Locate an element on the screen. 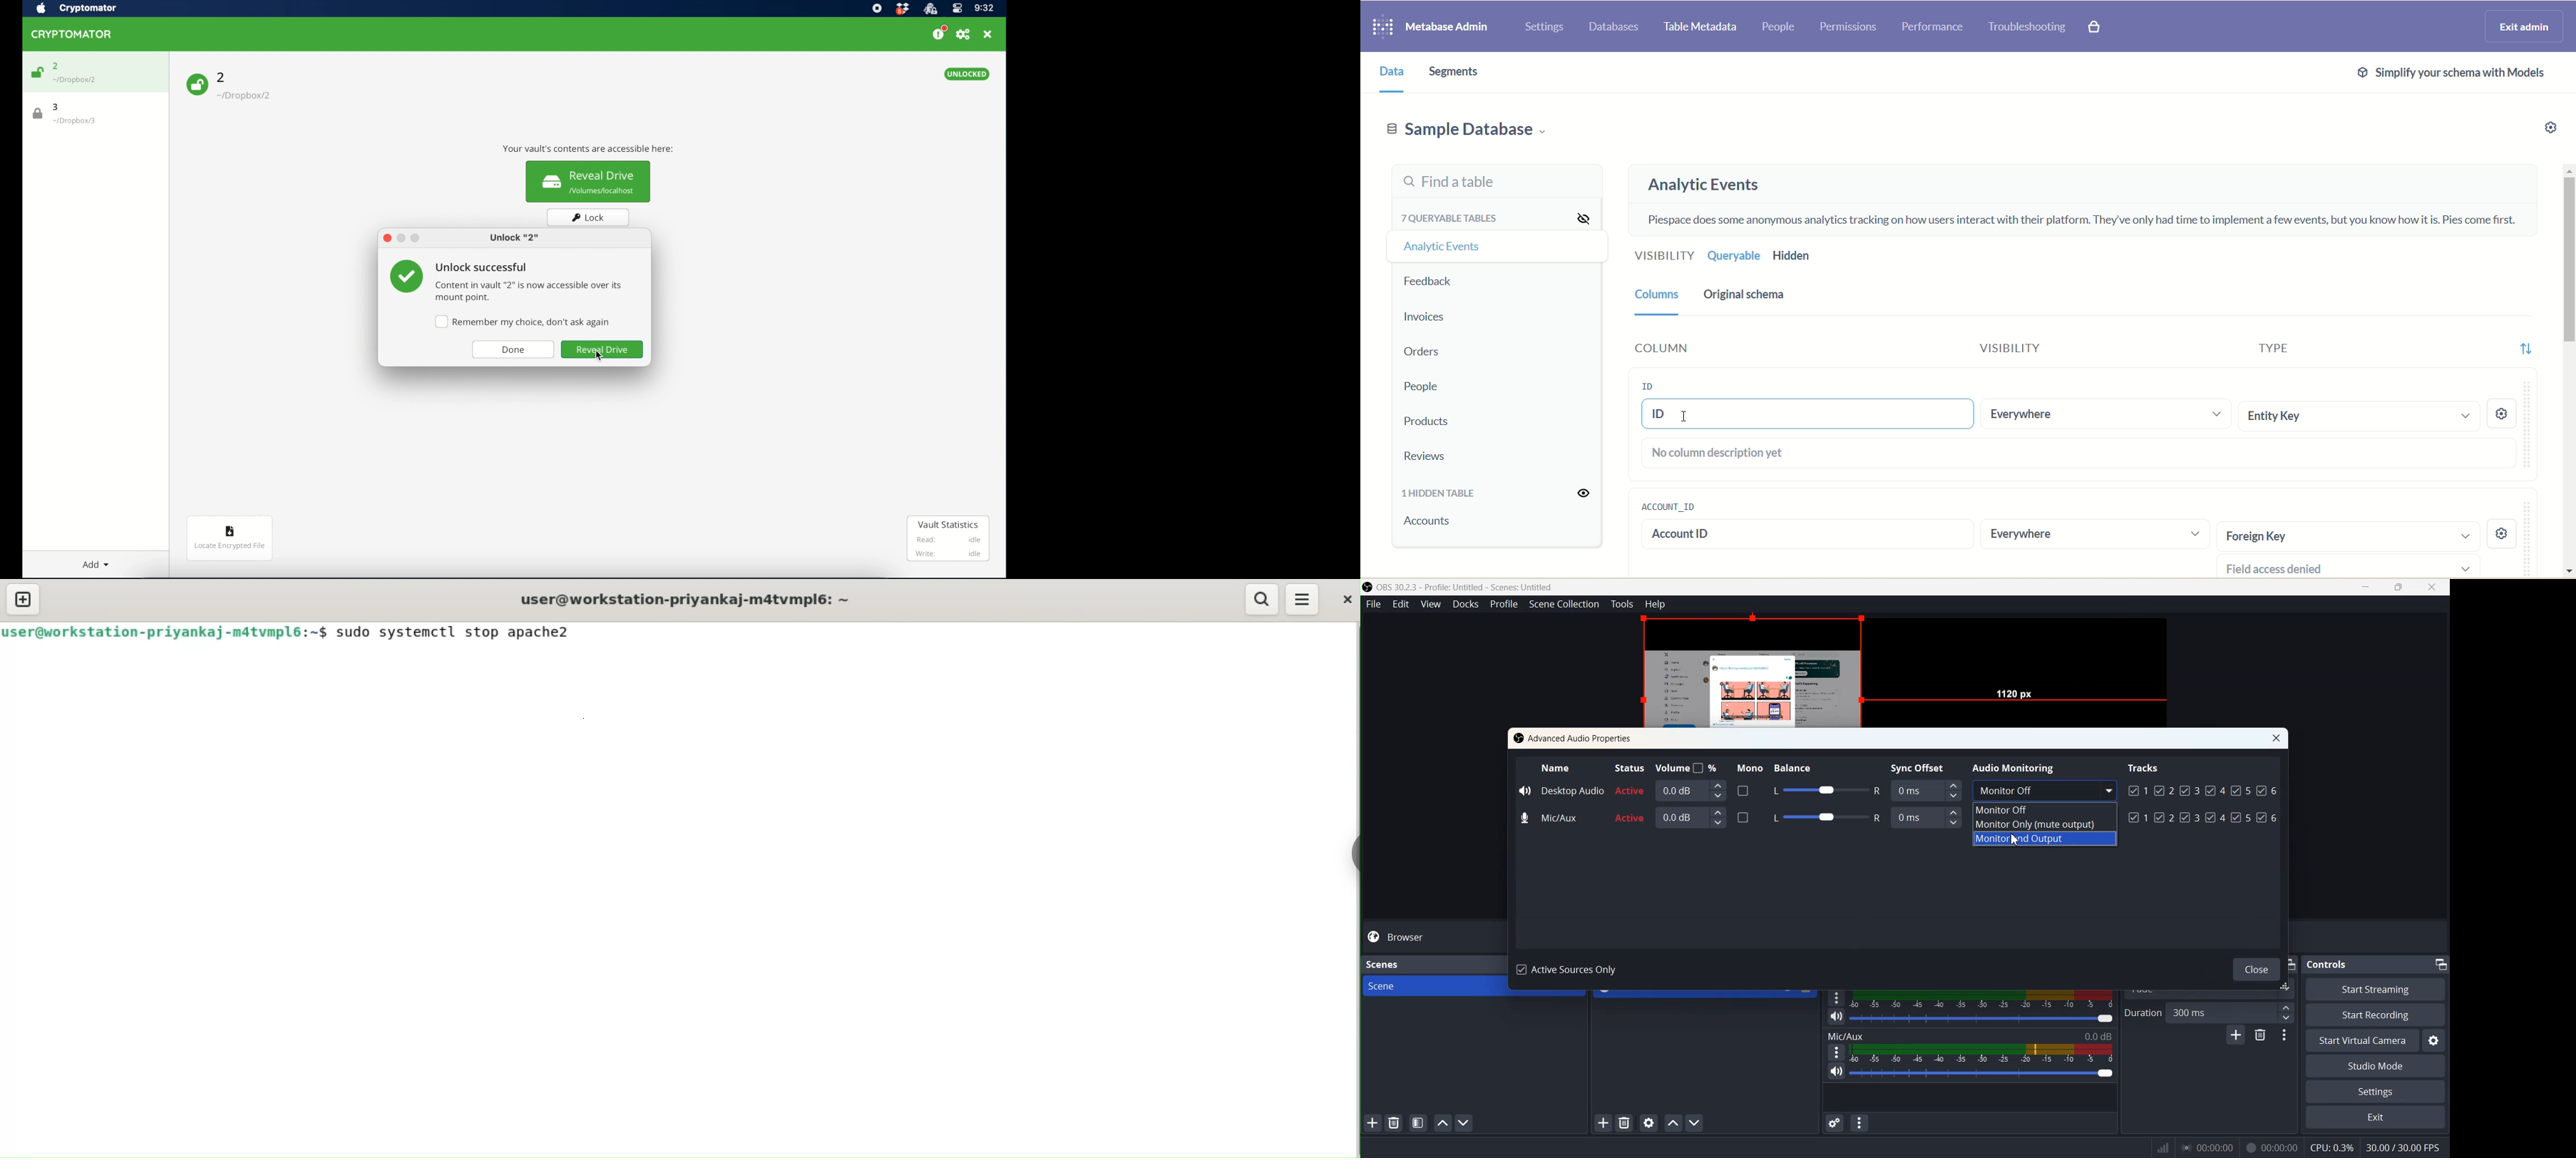 This screenshot has height=1176, width=2576. Cursor is located at coordinates (2019, 841).